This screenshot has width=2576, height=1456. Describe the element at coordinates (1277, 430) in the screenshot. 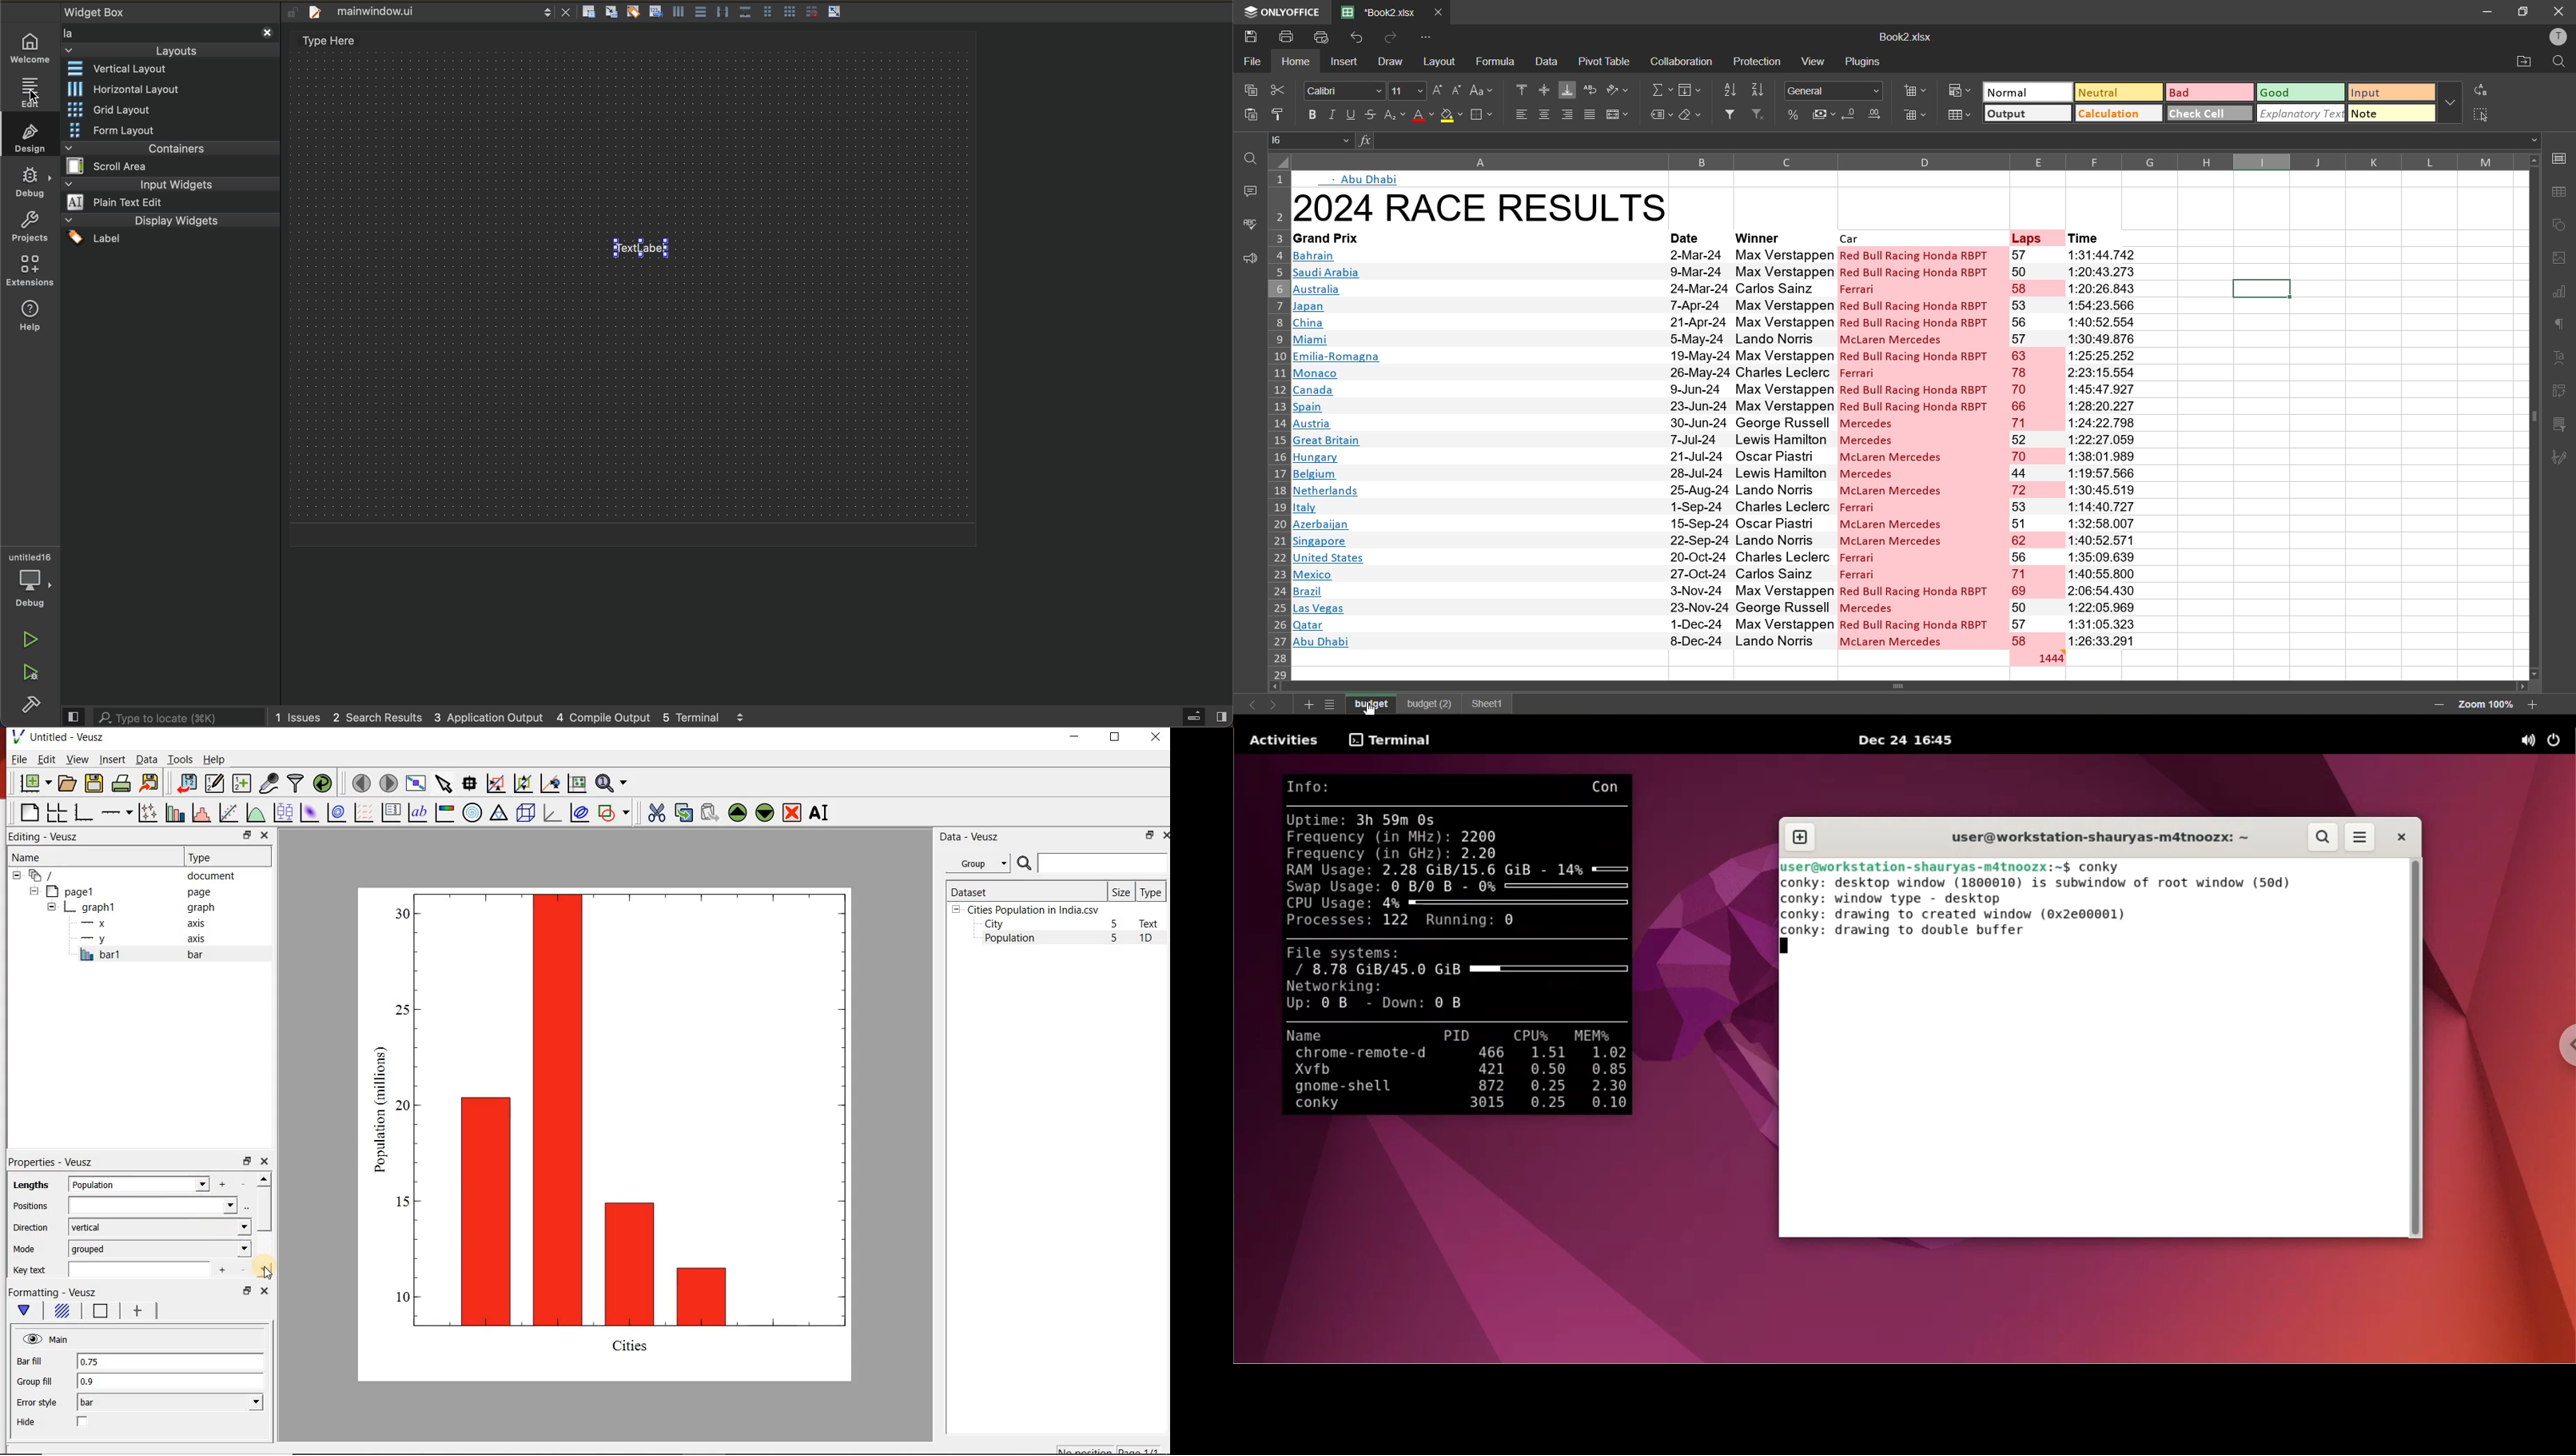

I see `row numbers` at that location.